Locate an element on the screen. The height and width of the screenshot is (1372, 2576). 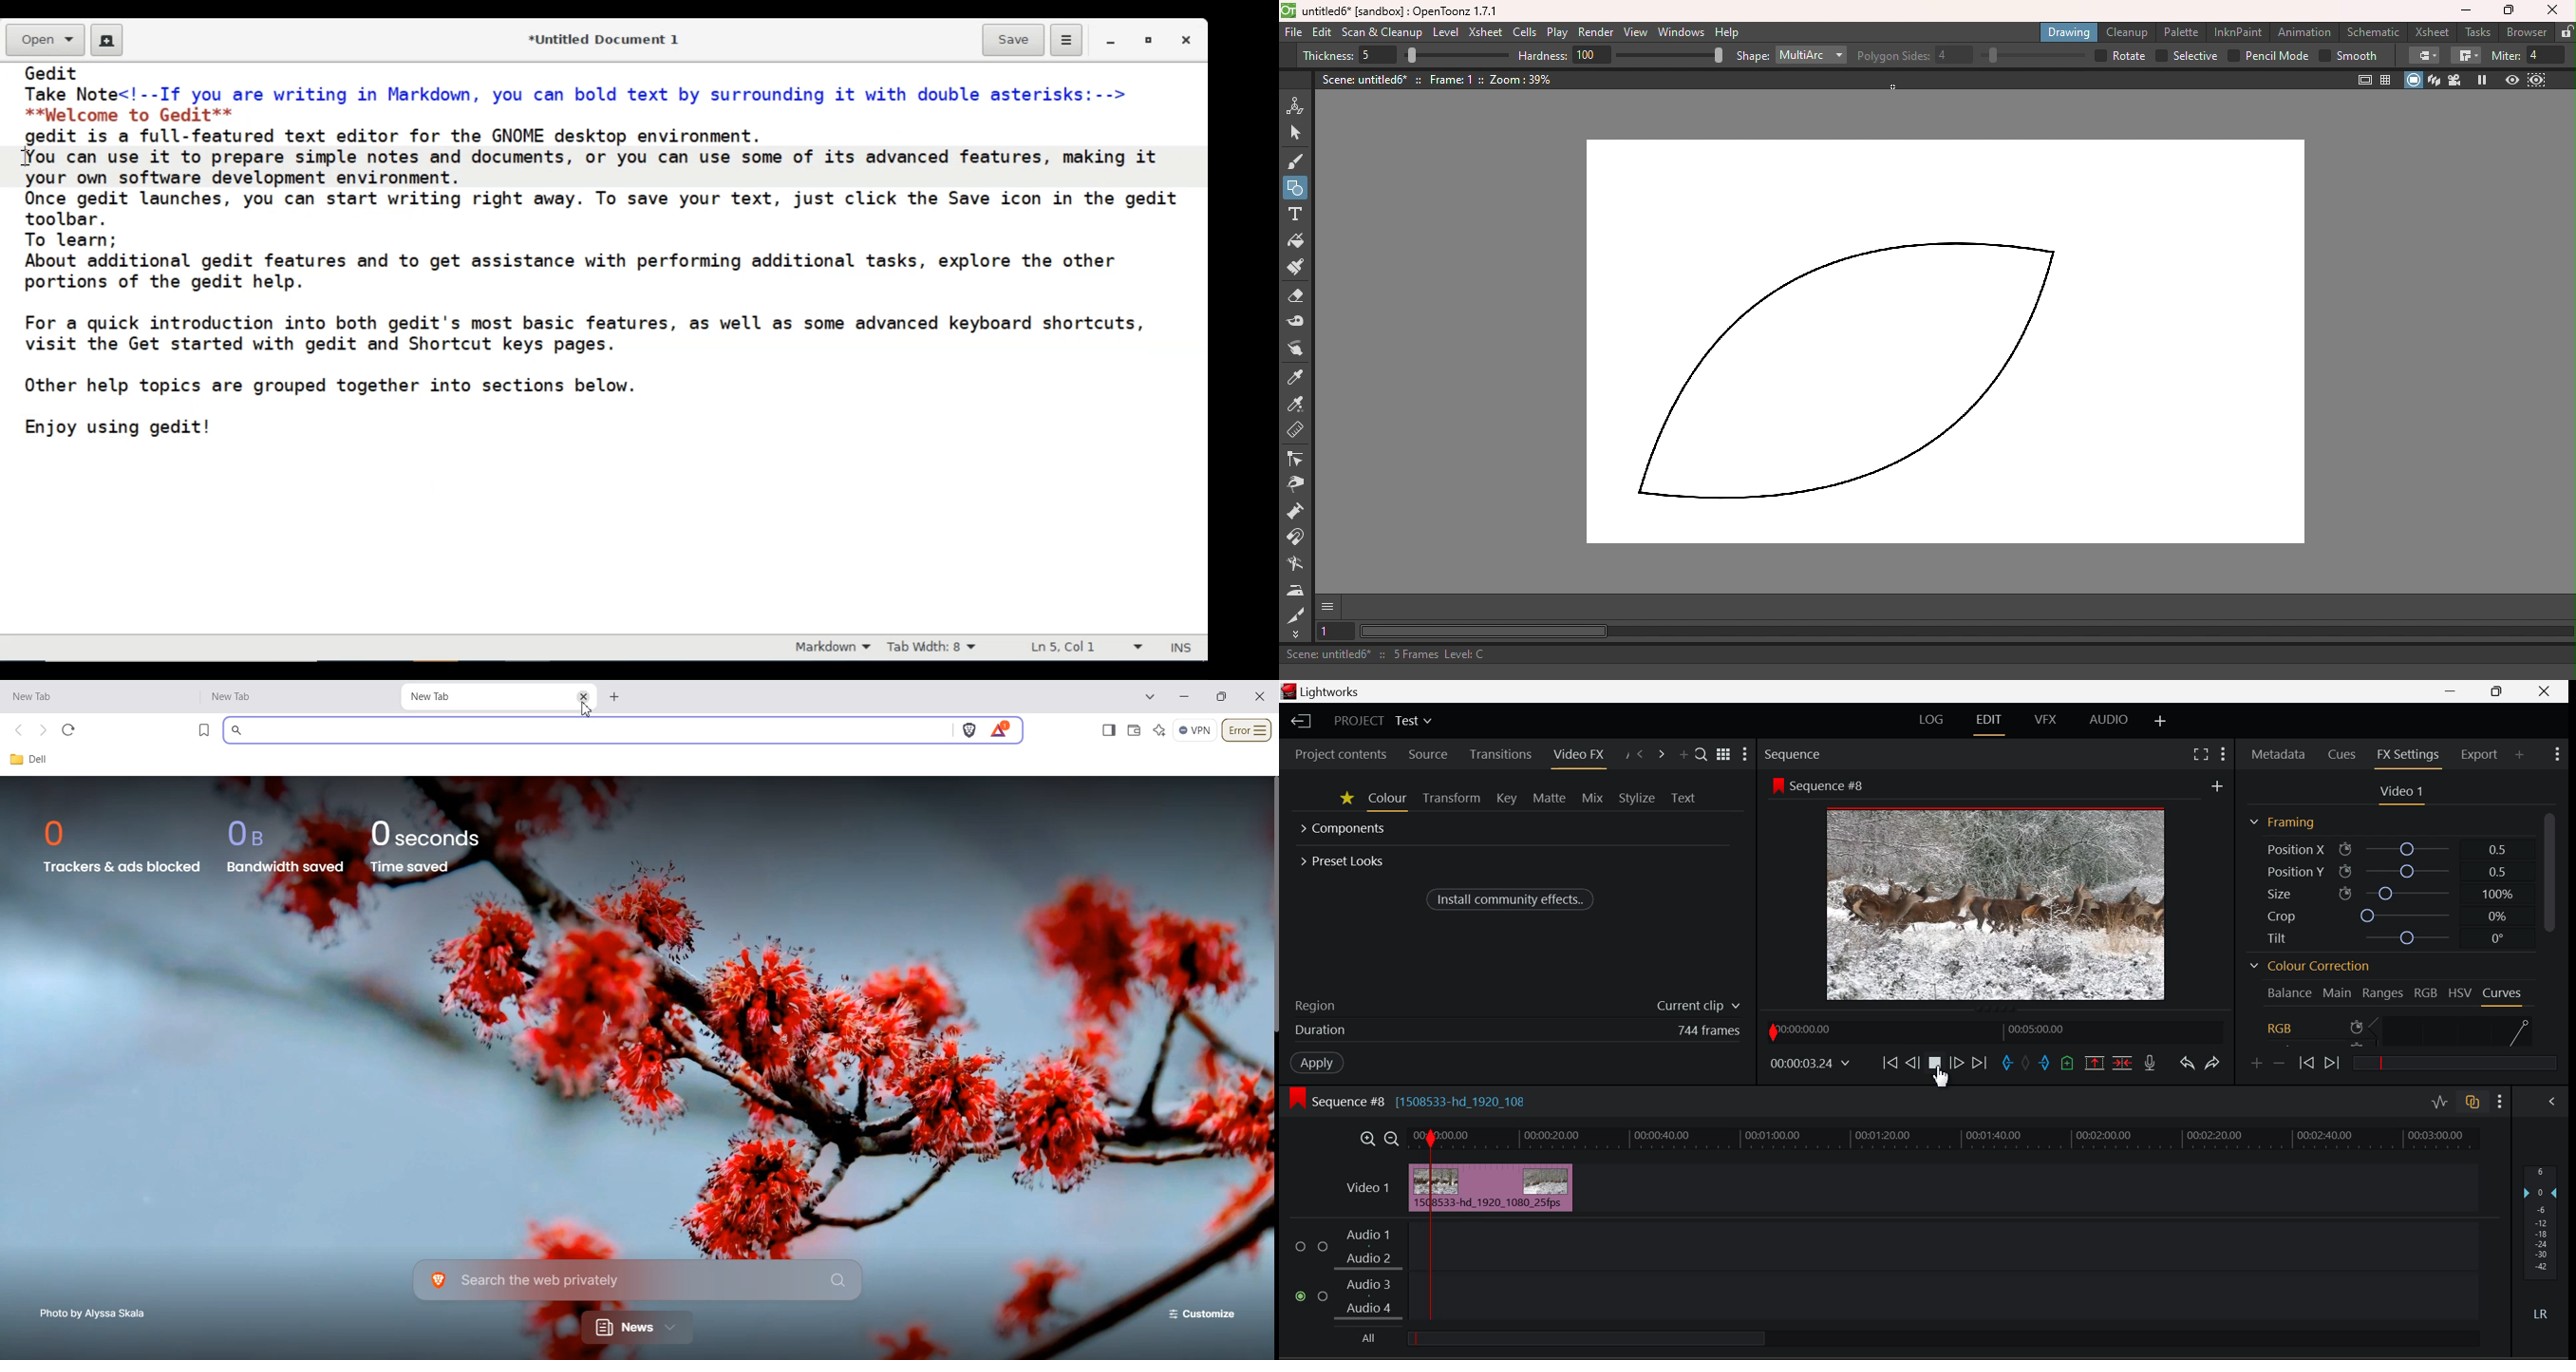
RGB picker tool is located at coordinates (1297, 405).